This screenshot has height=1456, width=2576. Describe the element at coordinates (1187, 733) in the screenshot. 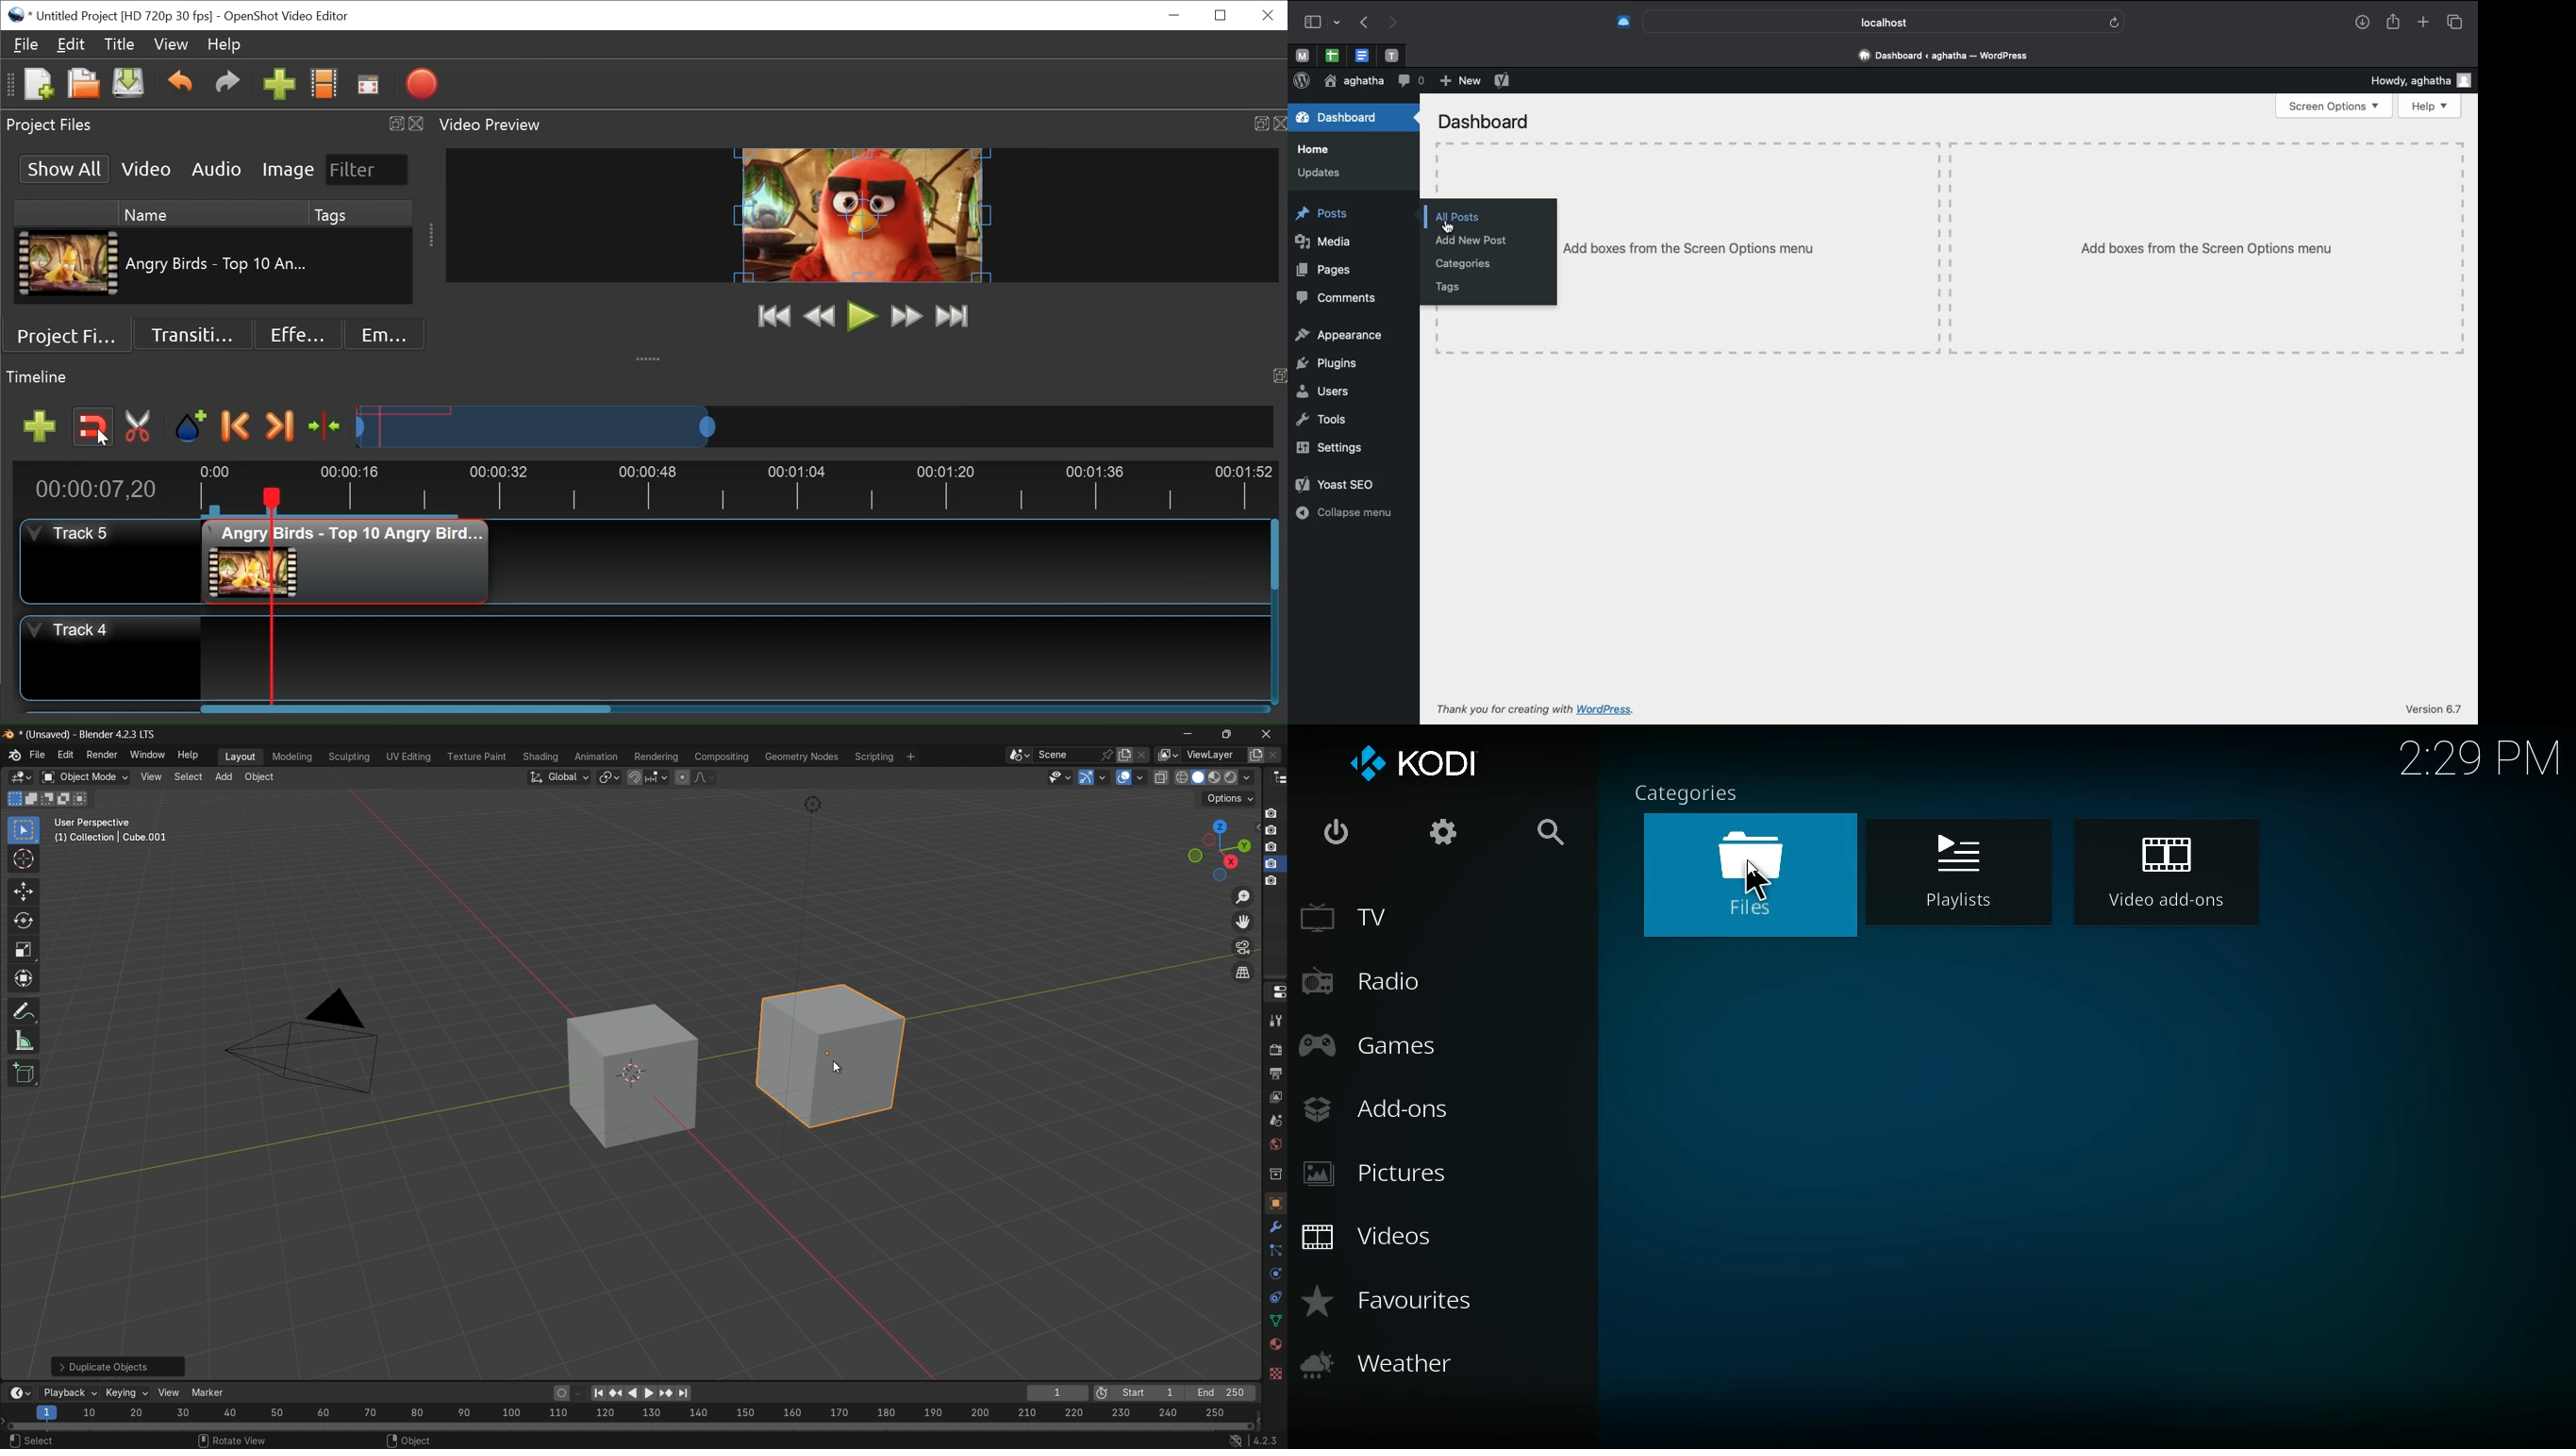

I see `minimize` at that location.